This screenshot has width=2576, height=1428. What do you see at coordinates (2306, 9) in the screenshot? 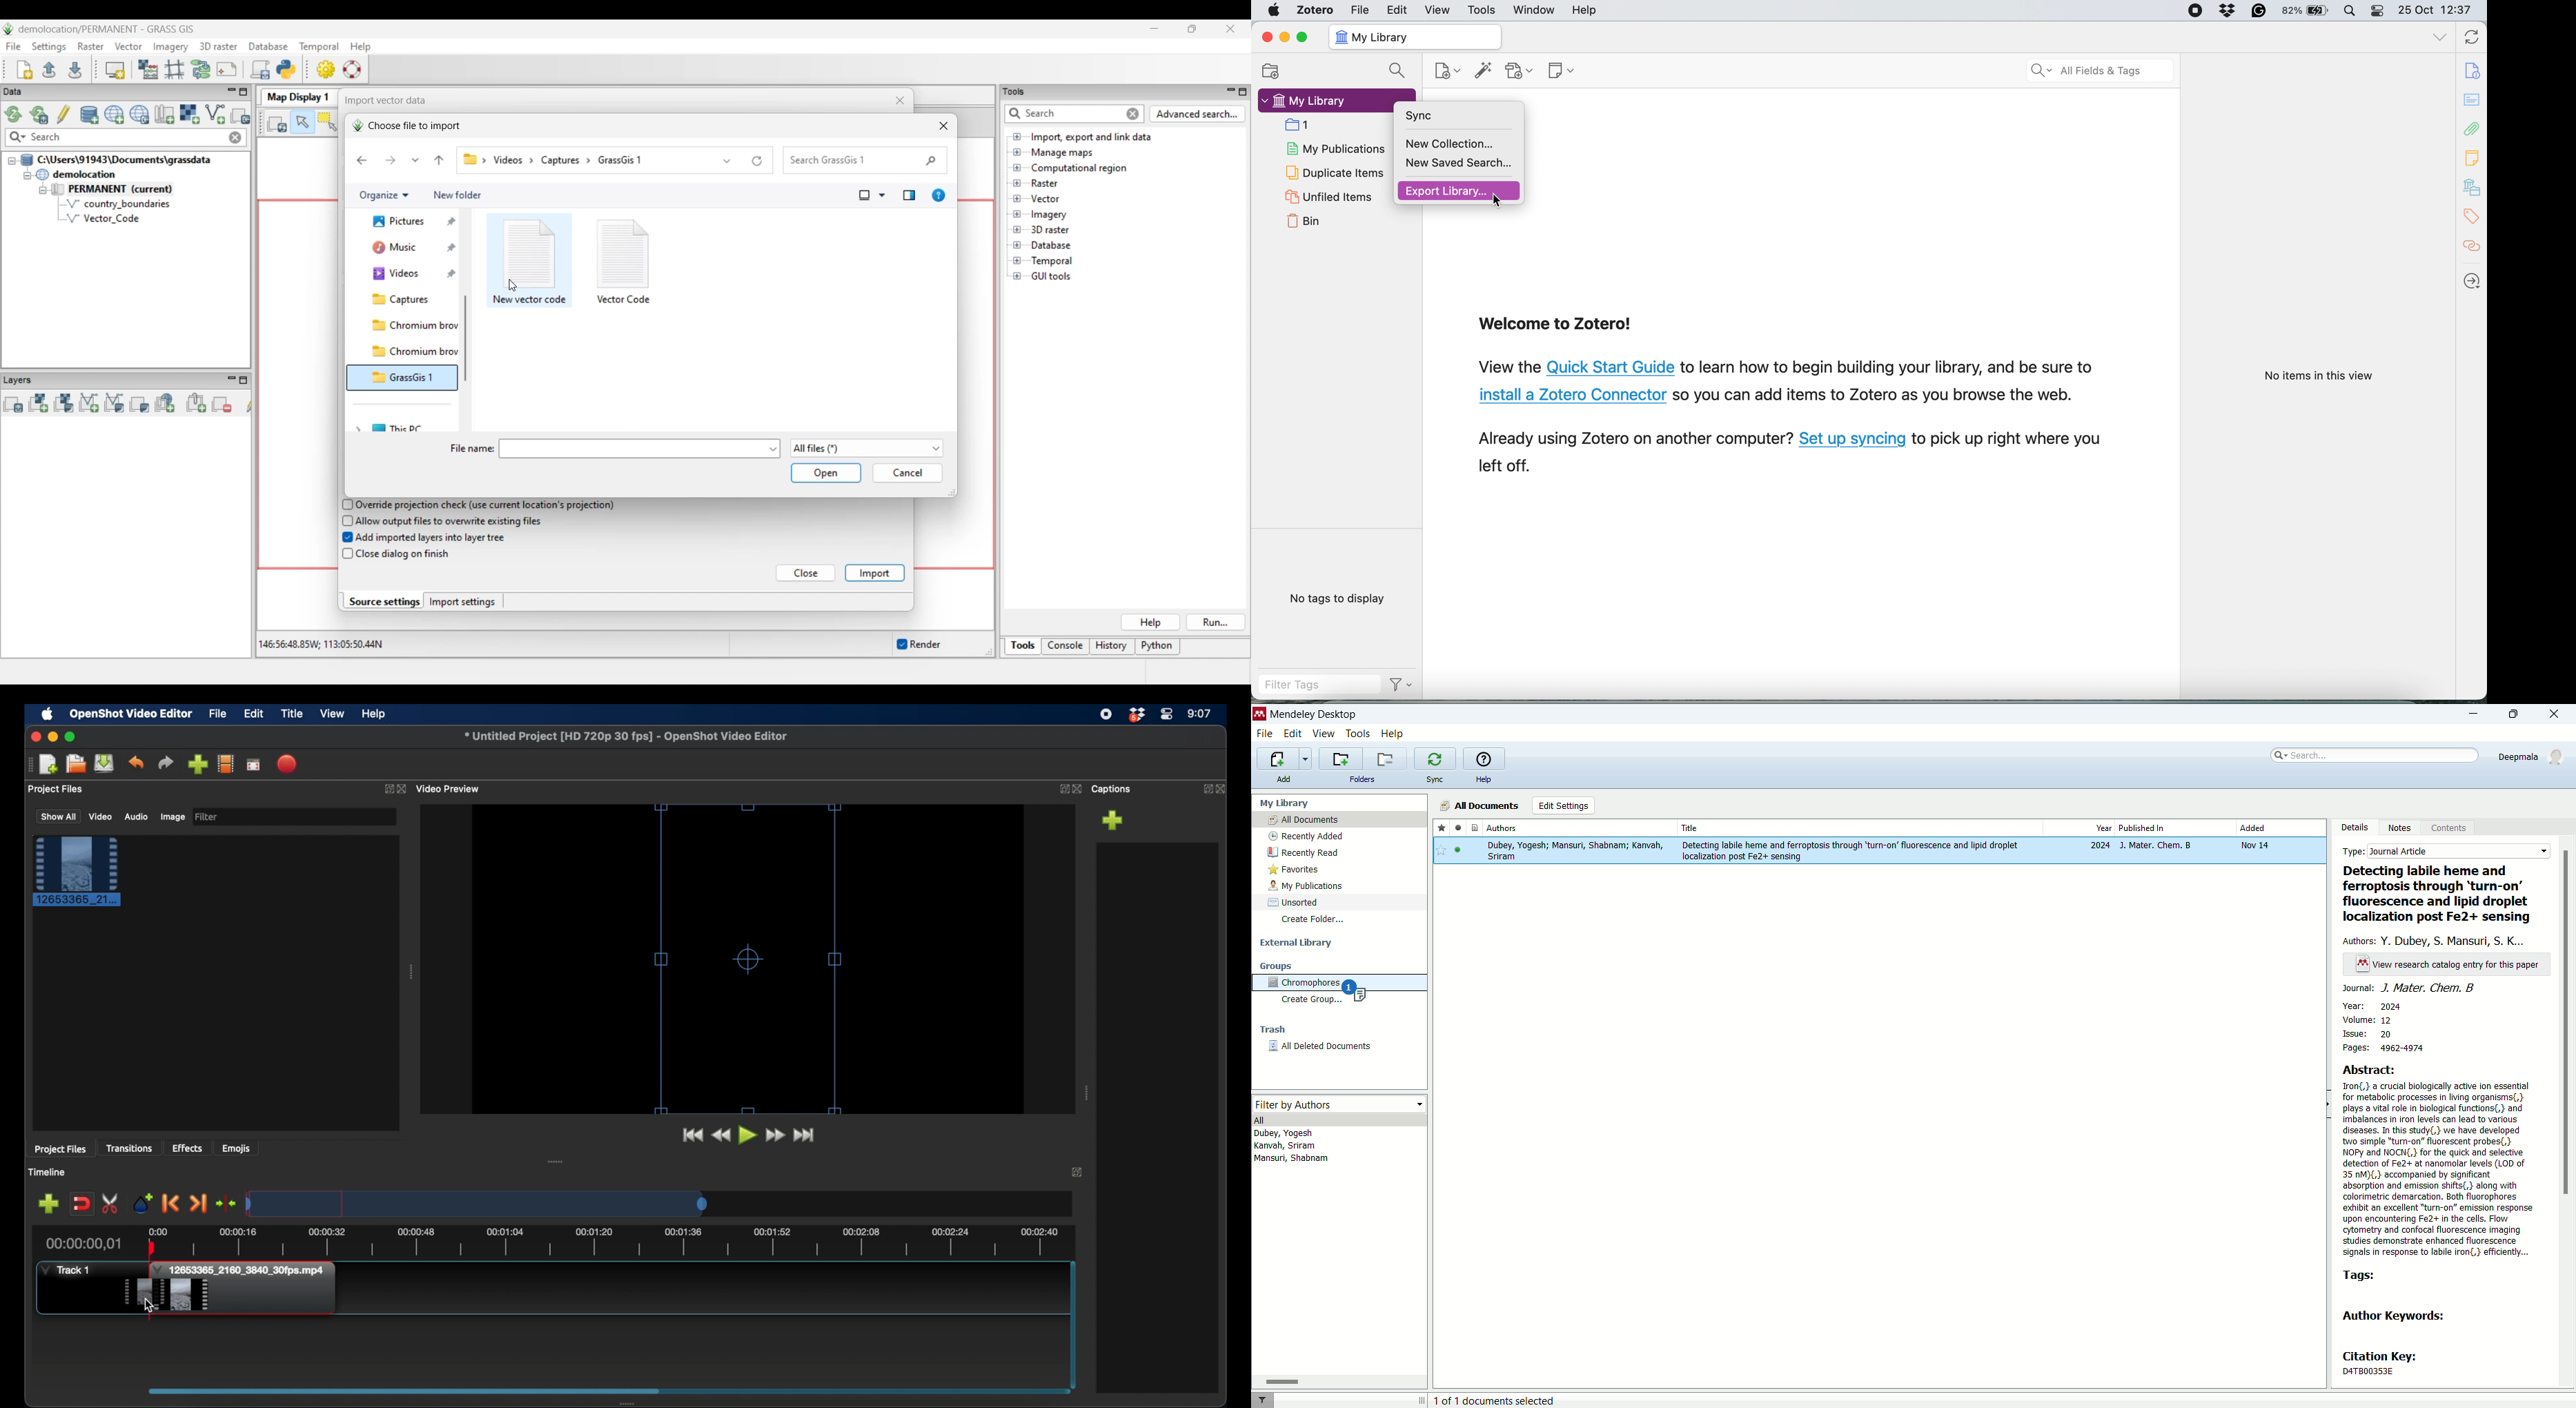
I see `82% battery` at bounding box center [2306, 9].